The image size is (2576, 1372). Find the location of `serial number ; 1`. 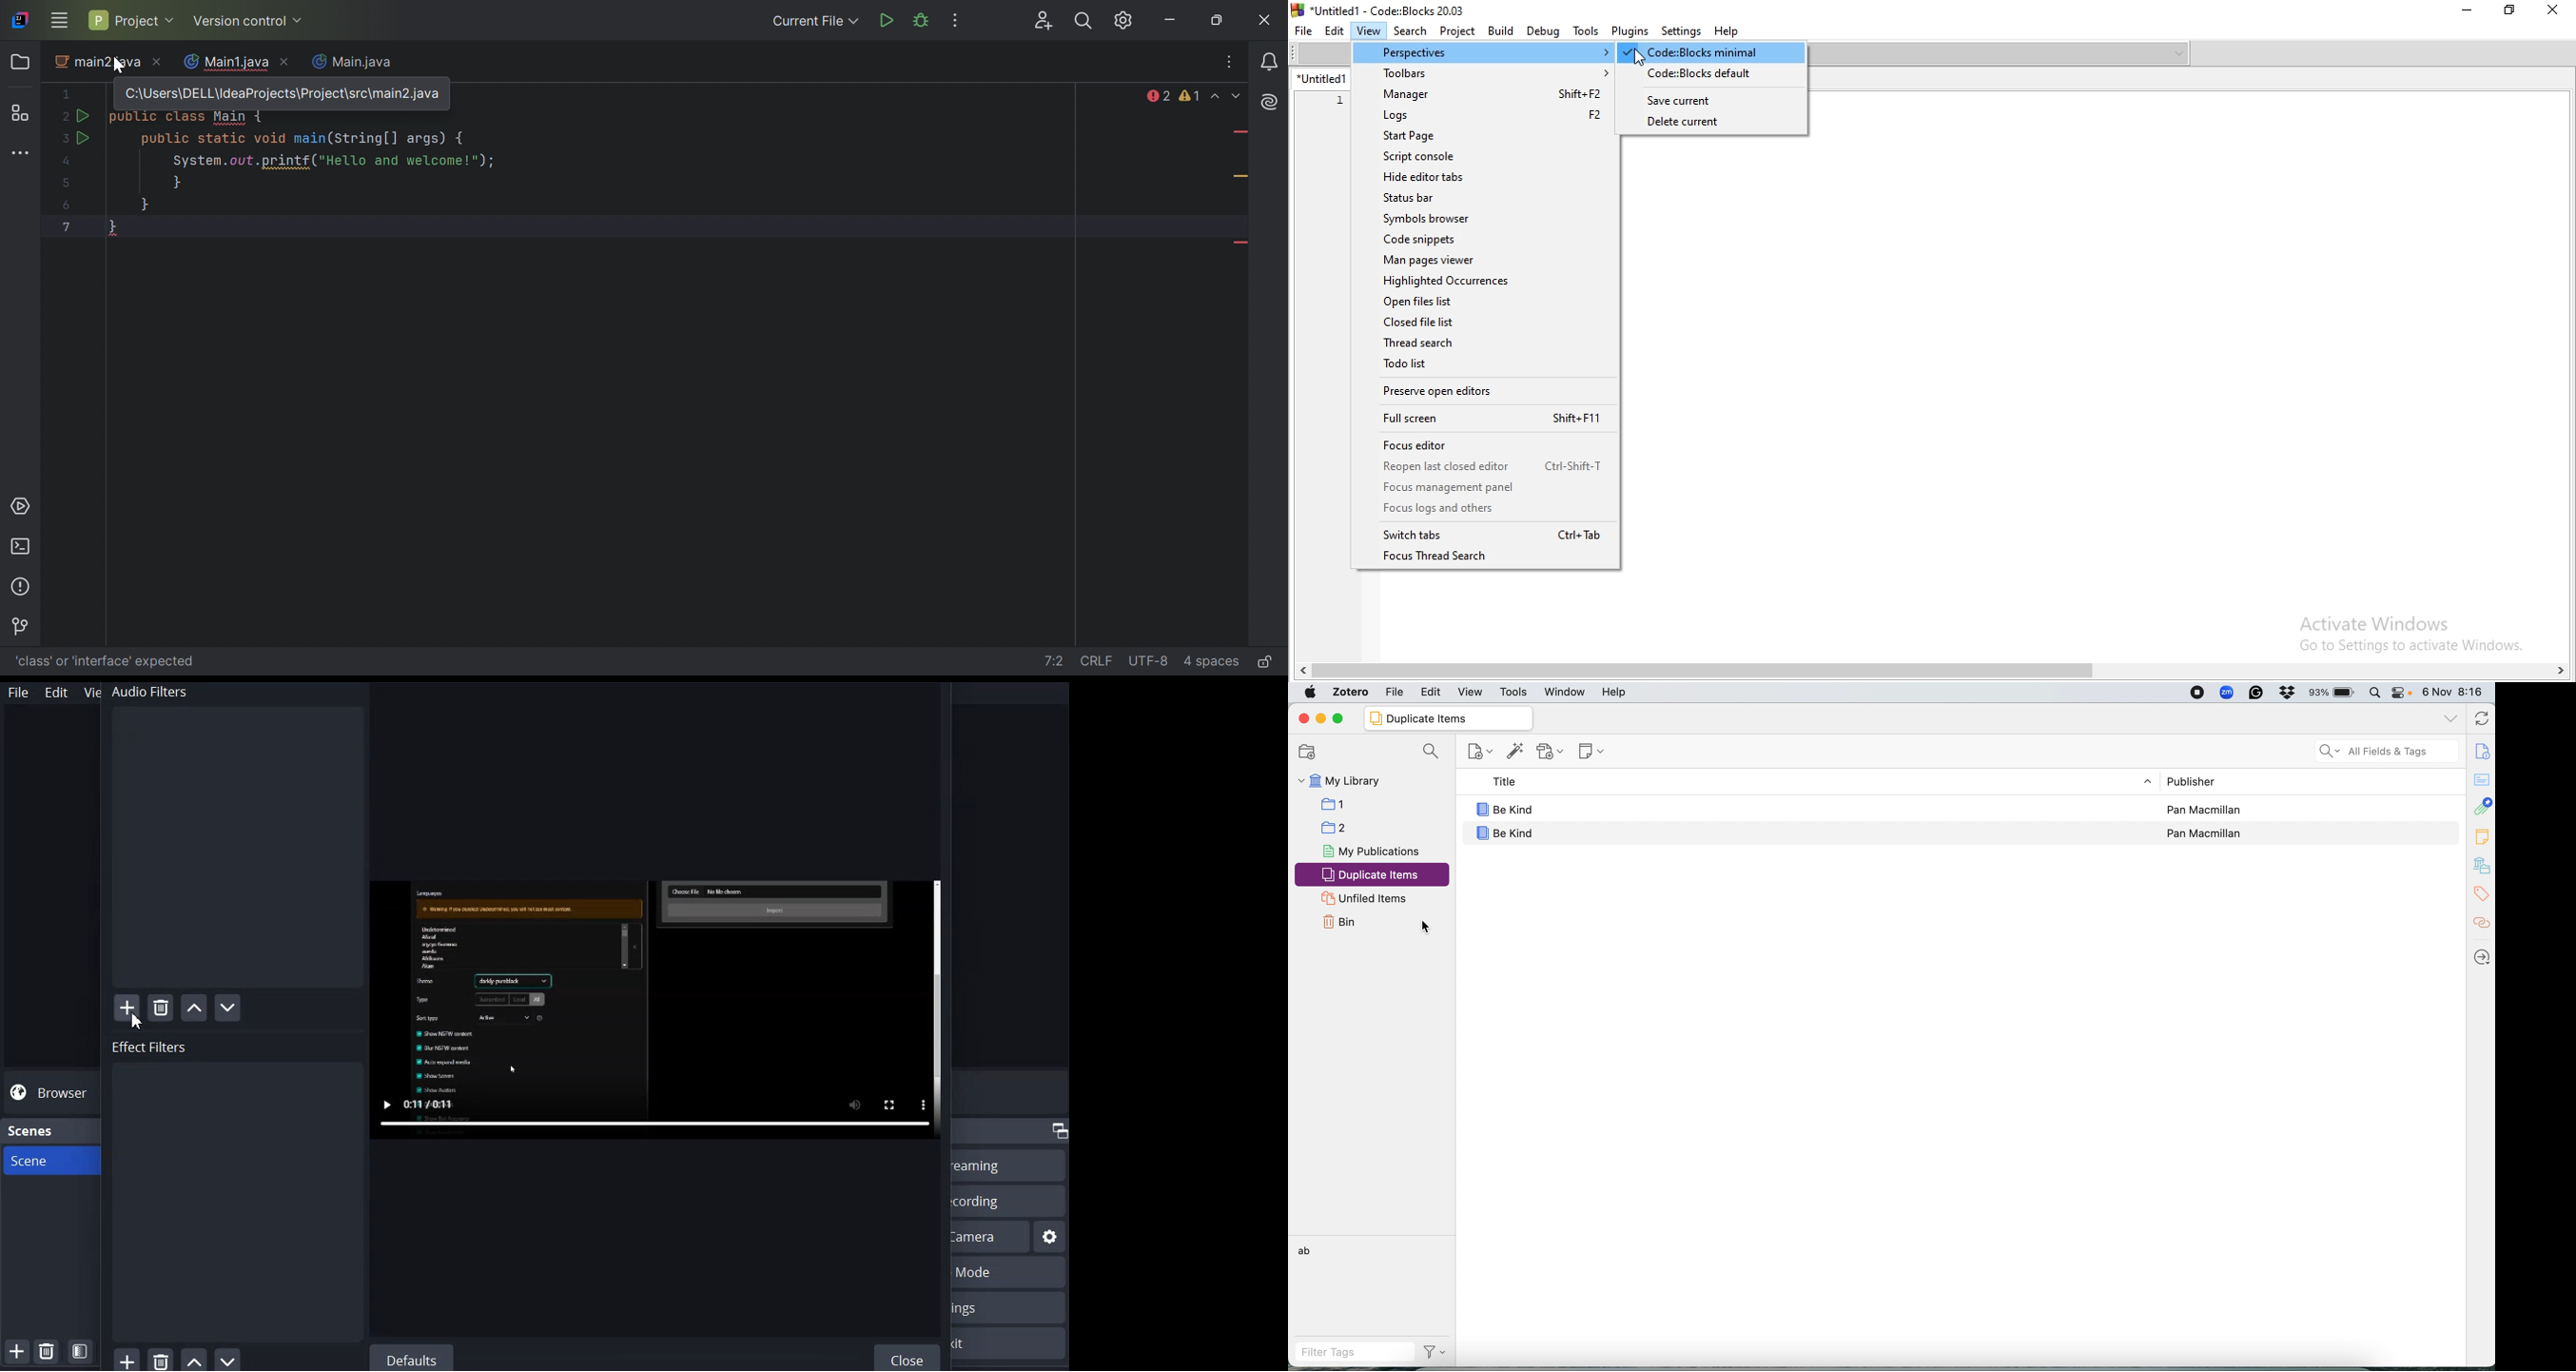

serial number ; 1 is located at coordinates (1322, 100).